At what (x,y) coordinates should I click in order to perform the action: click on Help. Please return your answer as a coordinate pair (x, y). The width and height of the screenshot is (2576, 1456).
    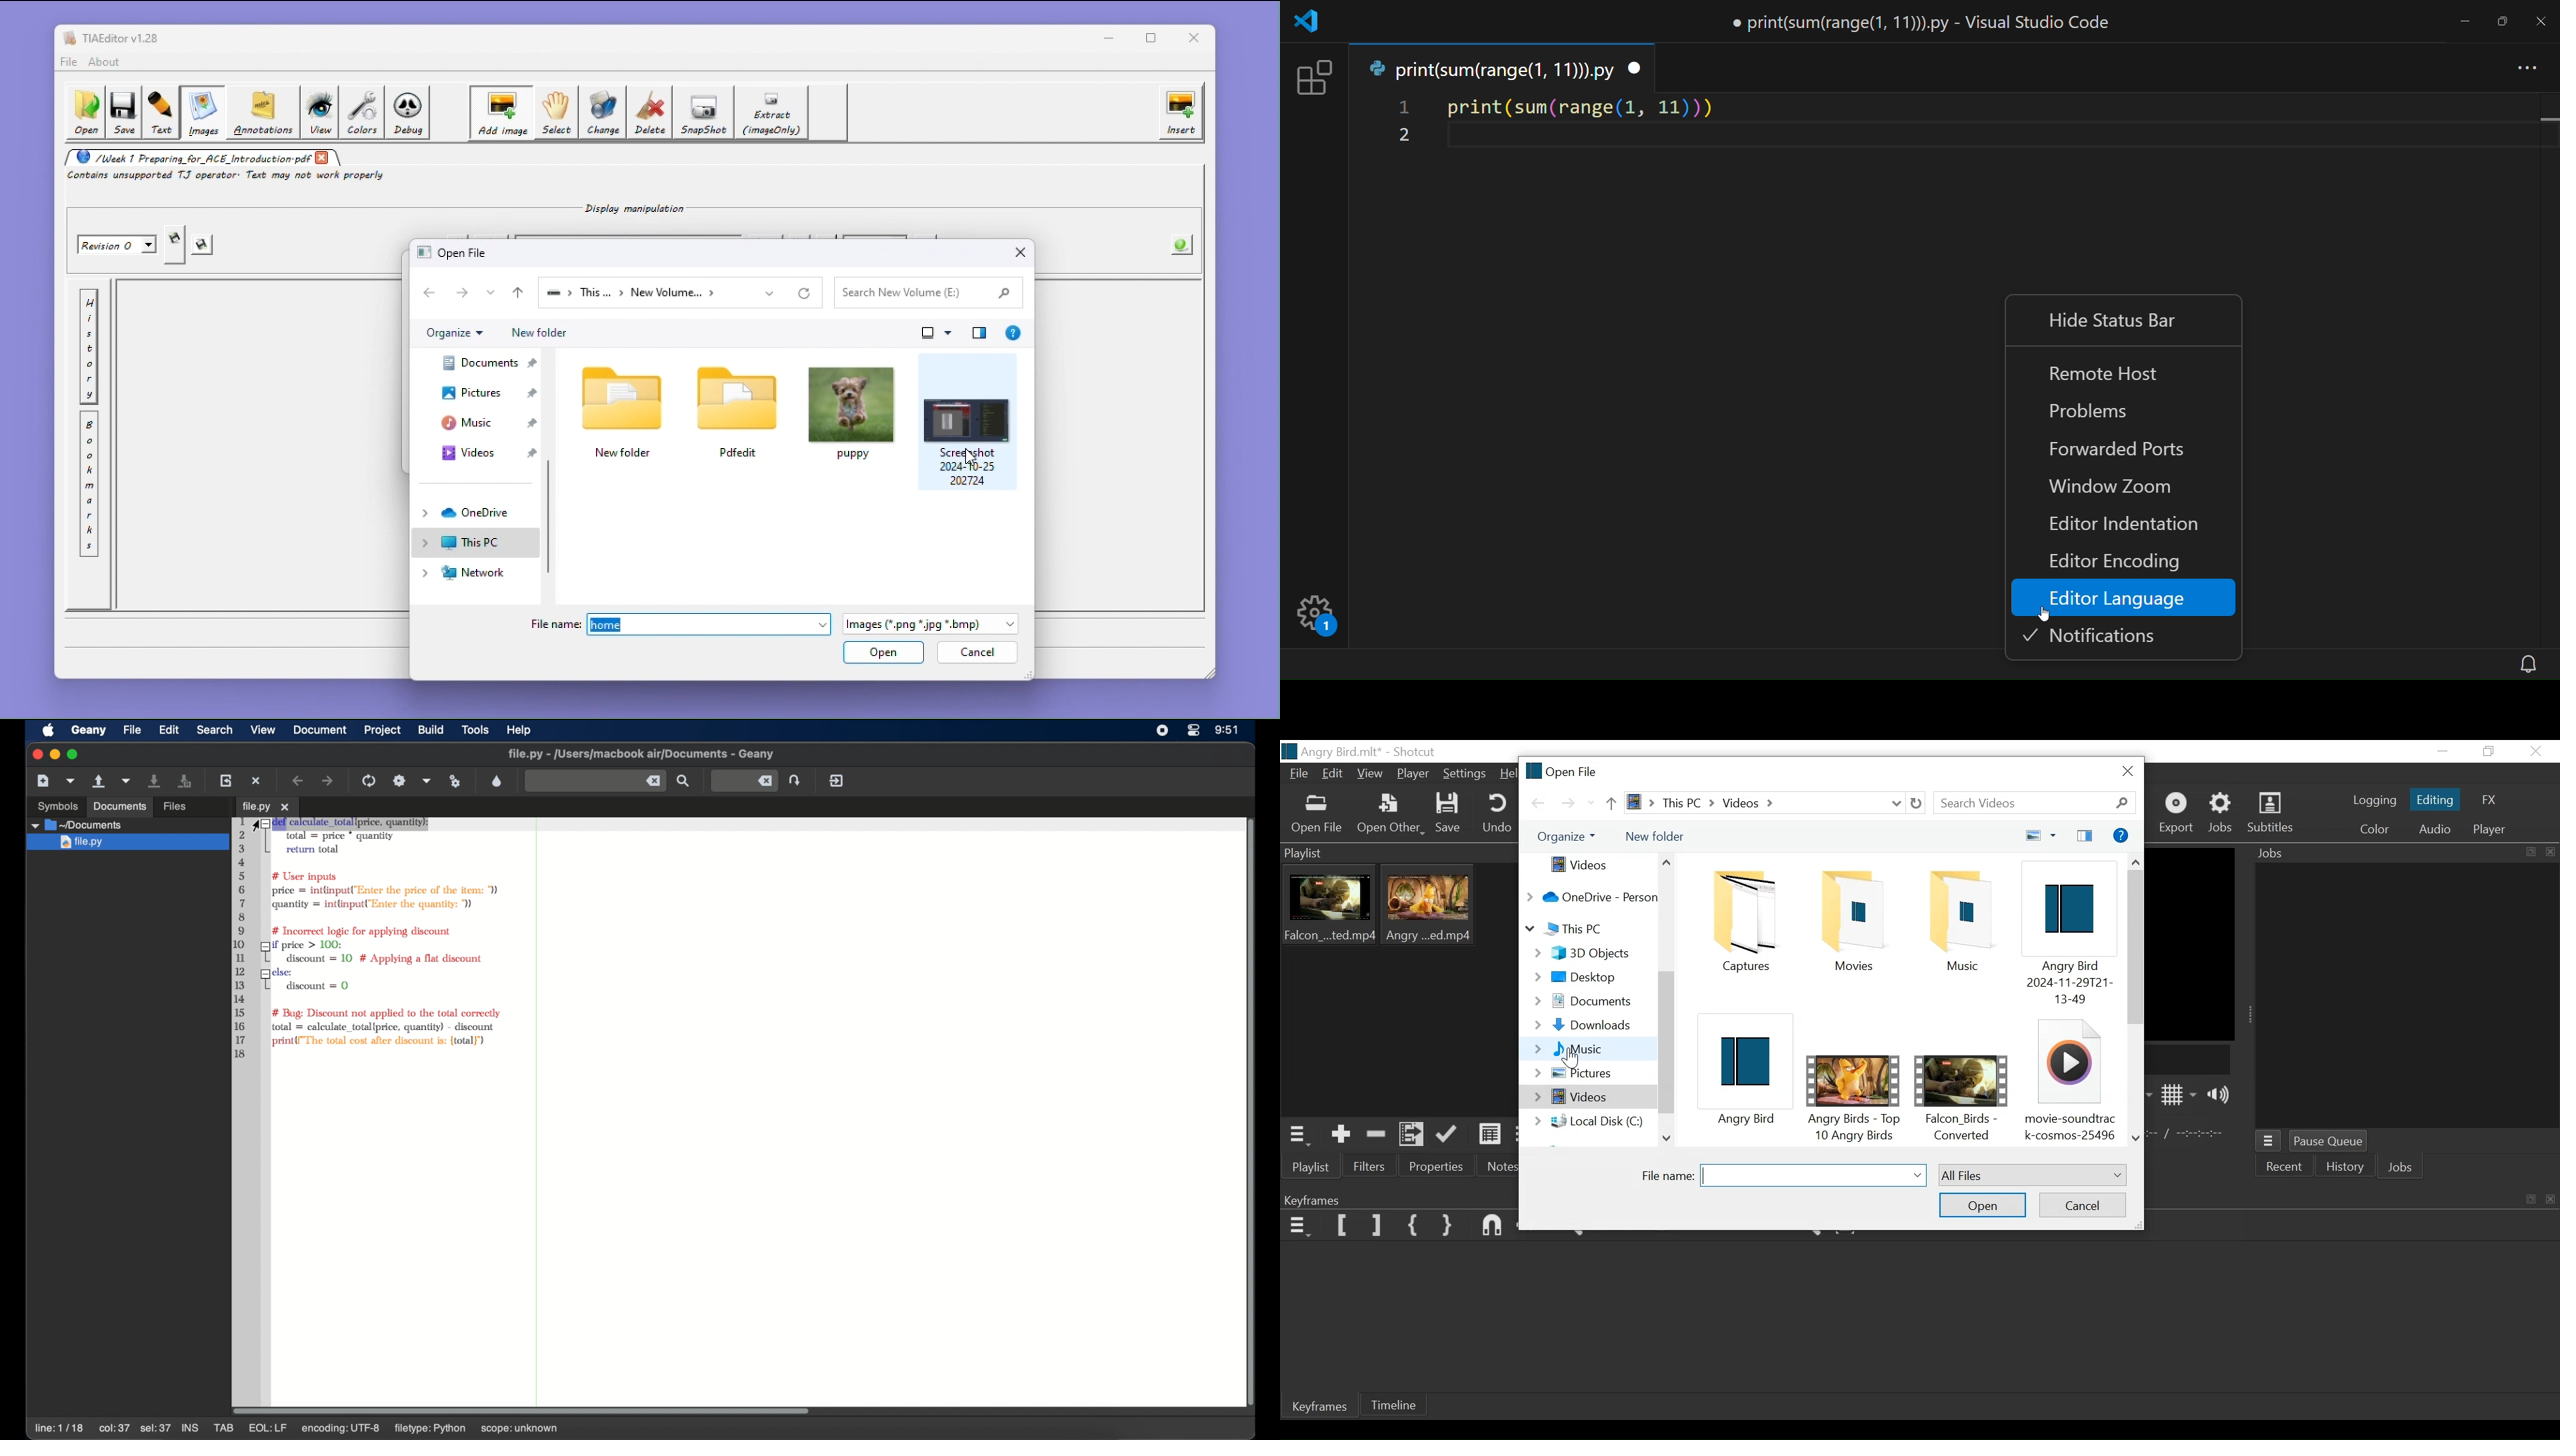
    Looking at the image, I should click on (1507, 775).